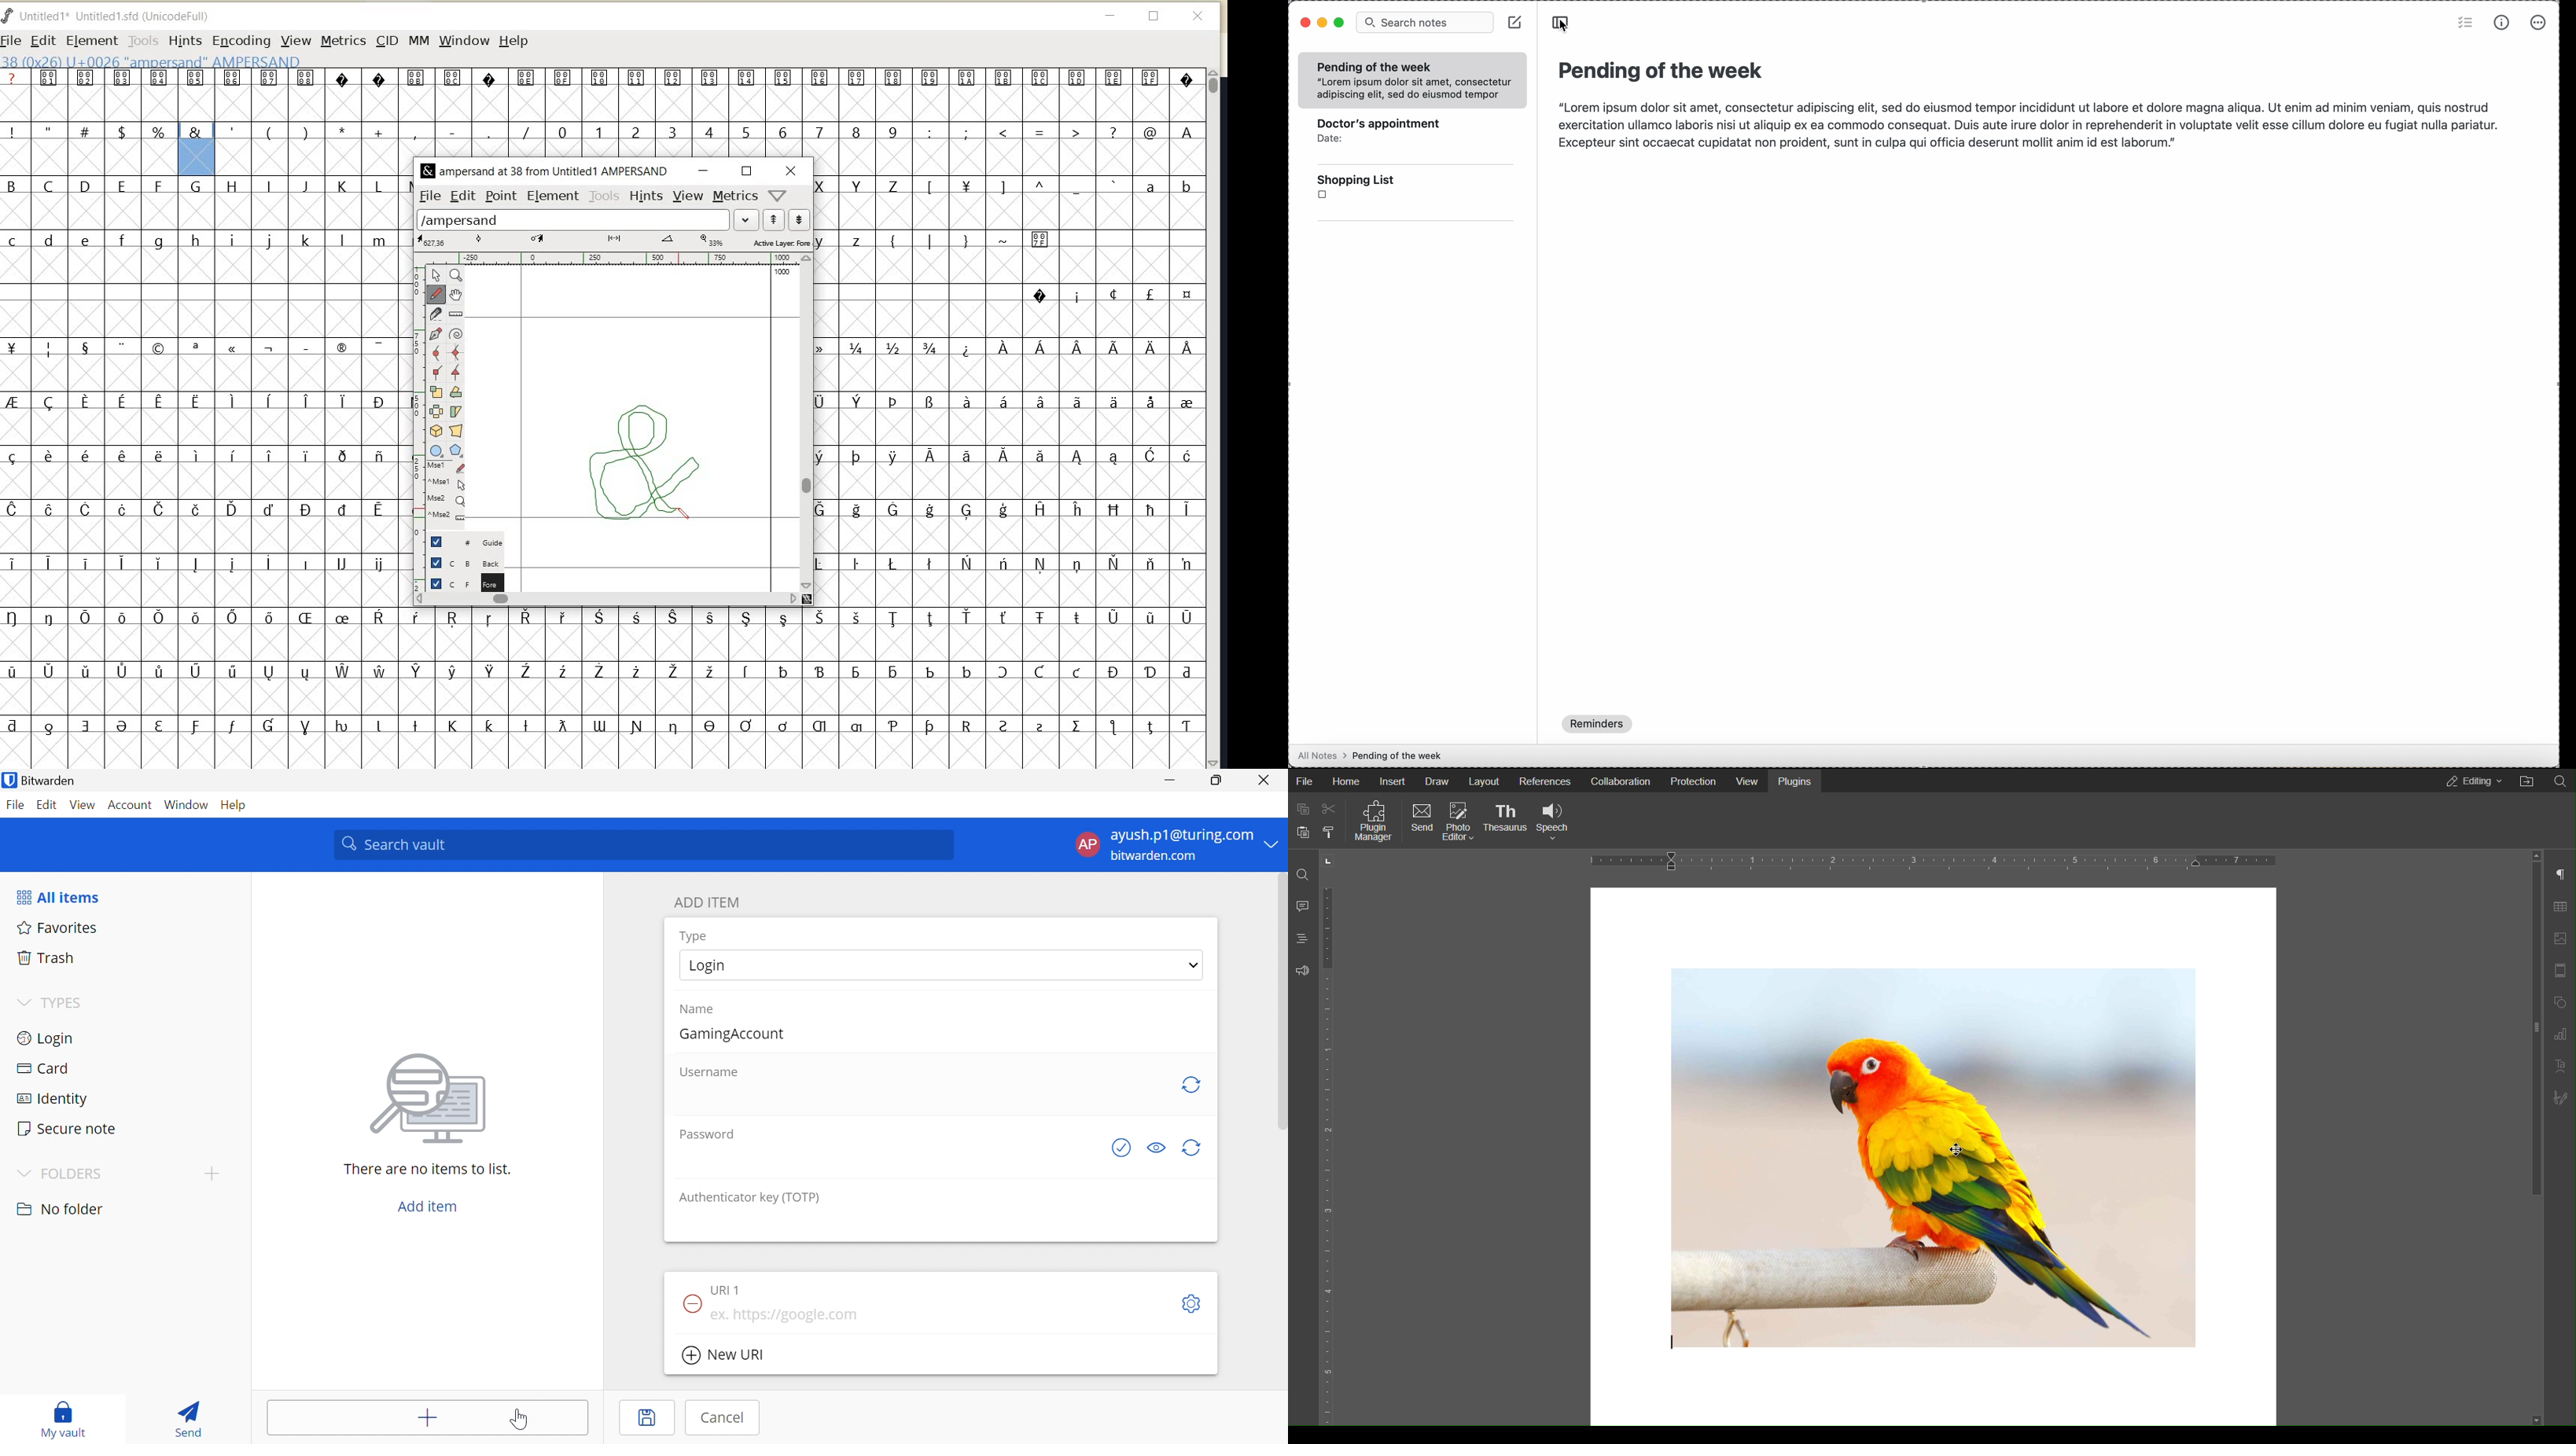  Describe the element at coordinates (2559, 1099) in the screenshot. I see `Signature` at that location.